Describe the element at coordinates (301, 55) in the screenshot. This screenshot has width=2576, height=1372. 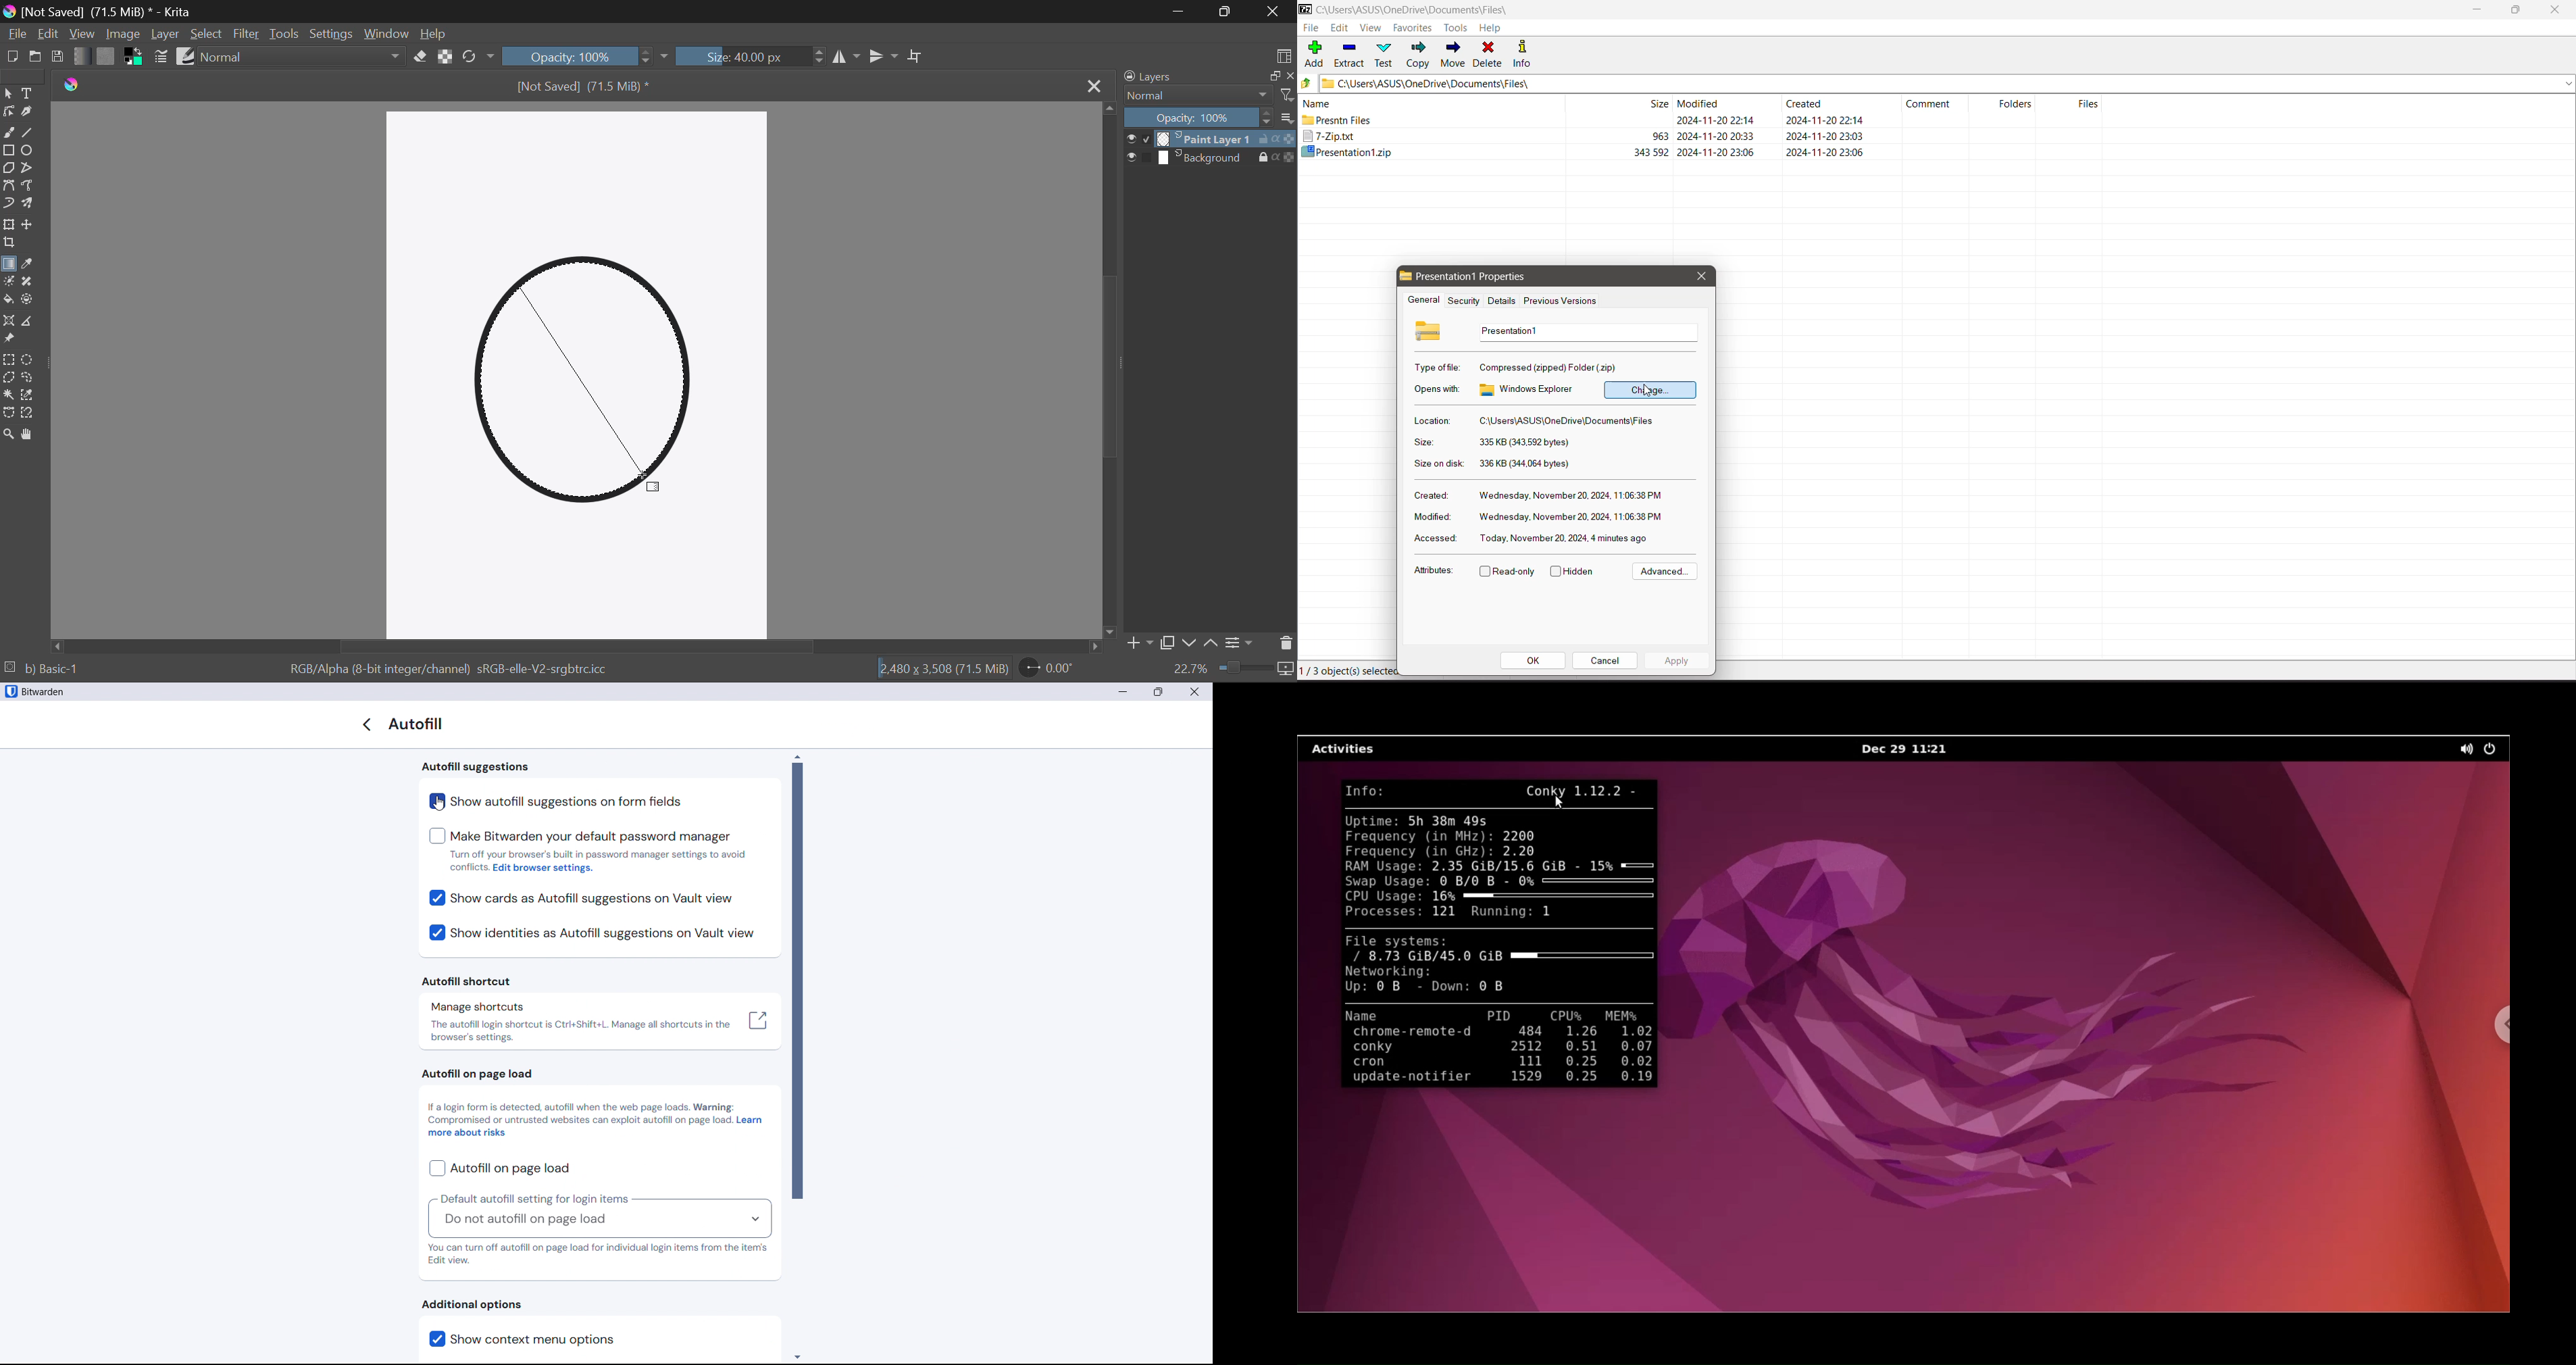
I see `Blending Modes` at that location.